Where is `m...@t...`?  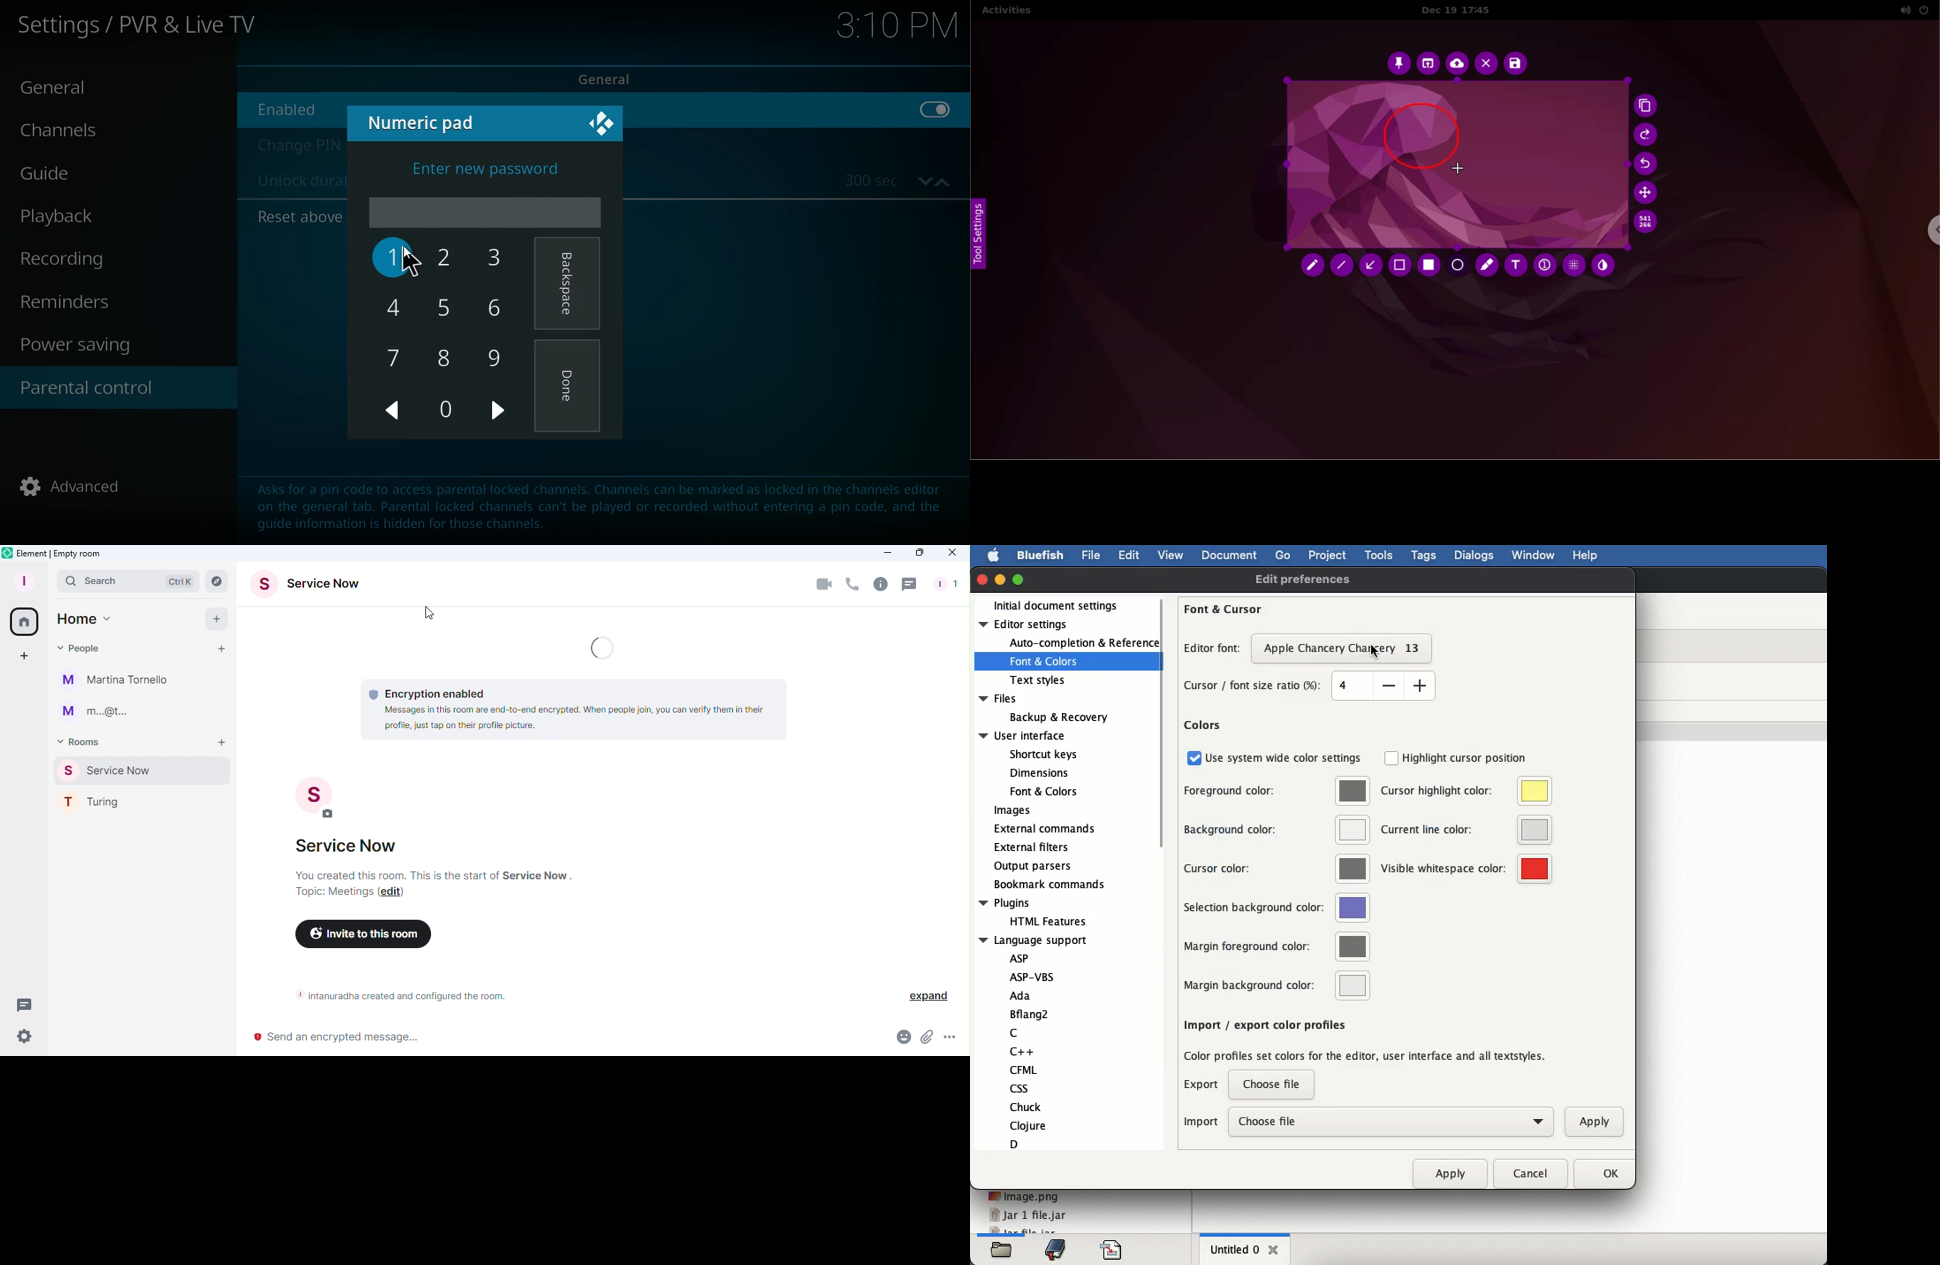 m...@t... is located at coordinates (107, 715).